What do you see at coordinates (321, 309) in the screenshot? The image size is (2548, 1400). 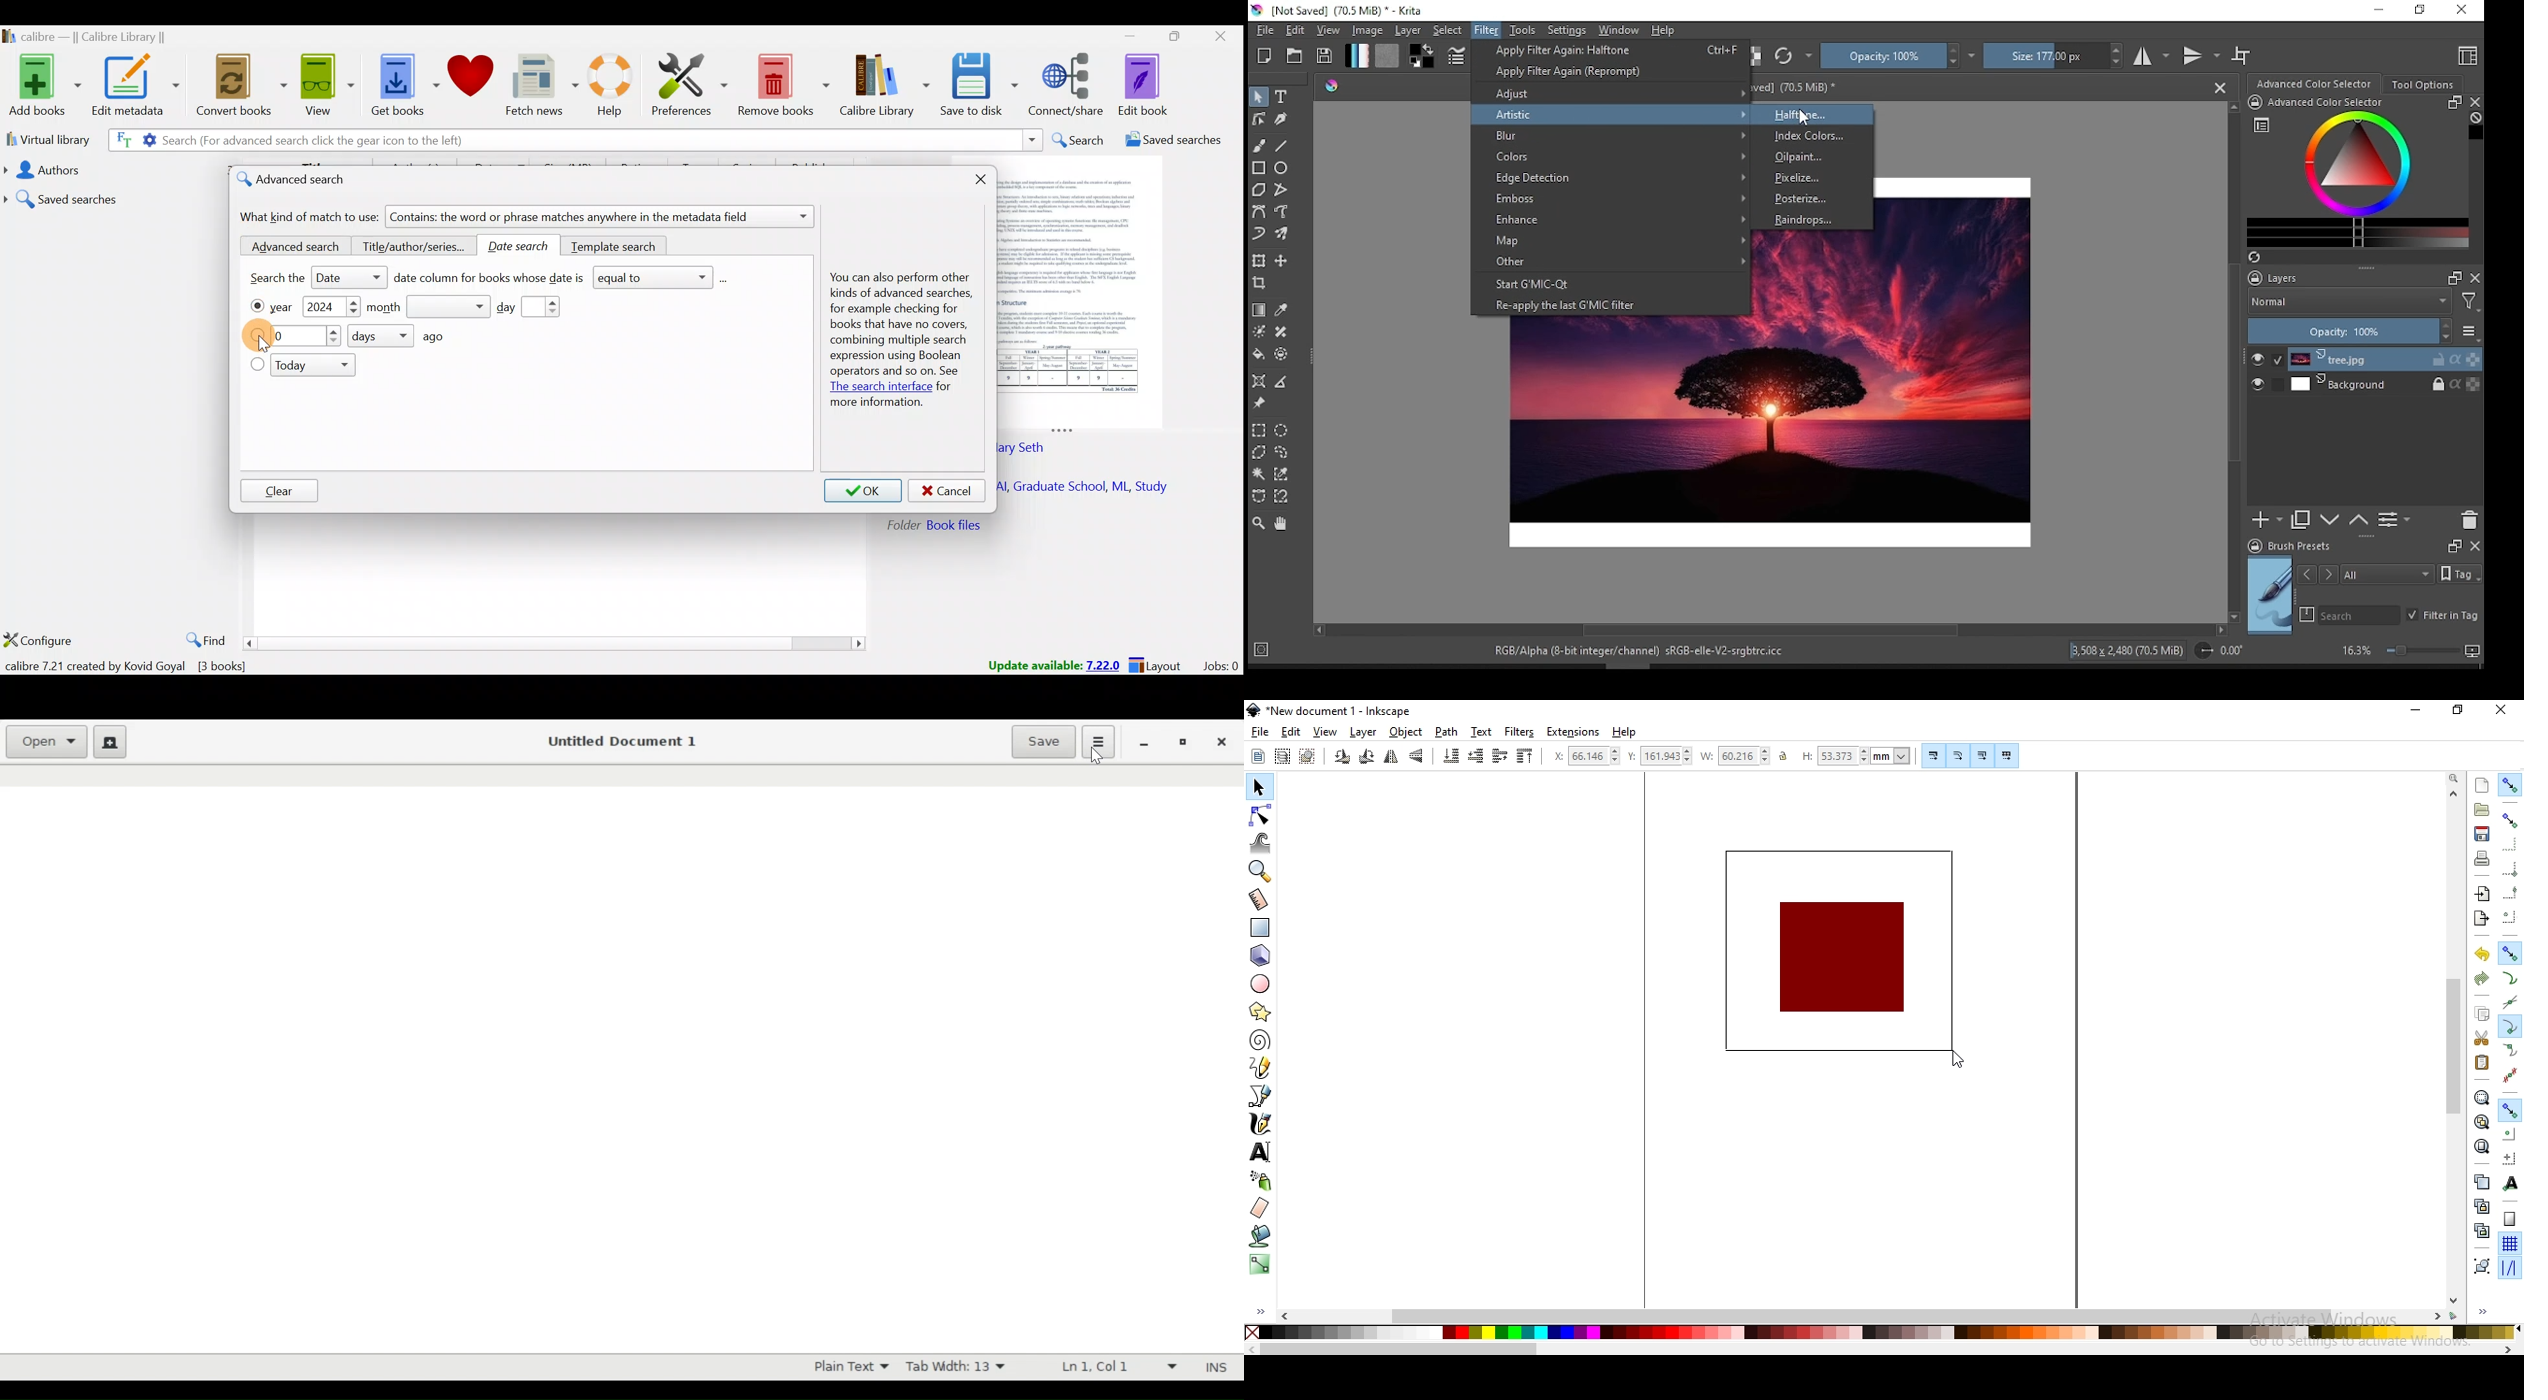 I see `2024` at bounding box center [321, 309].